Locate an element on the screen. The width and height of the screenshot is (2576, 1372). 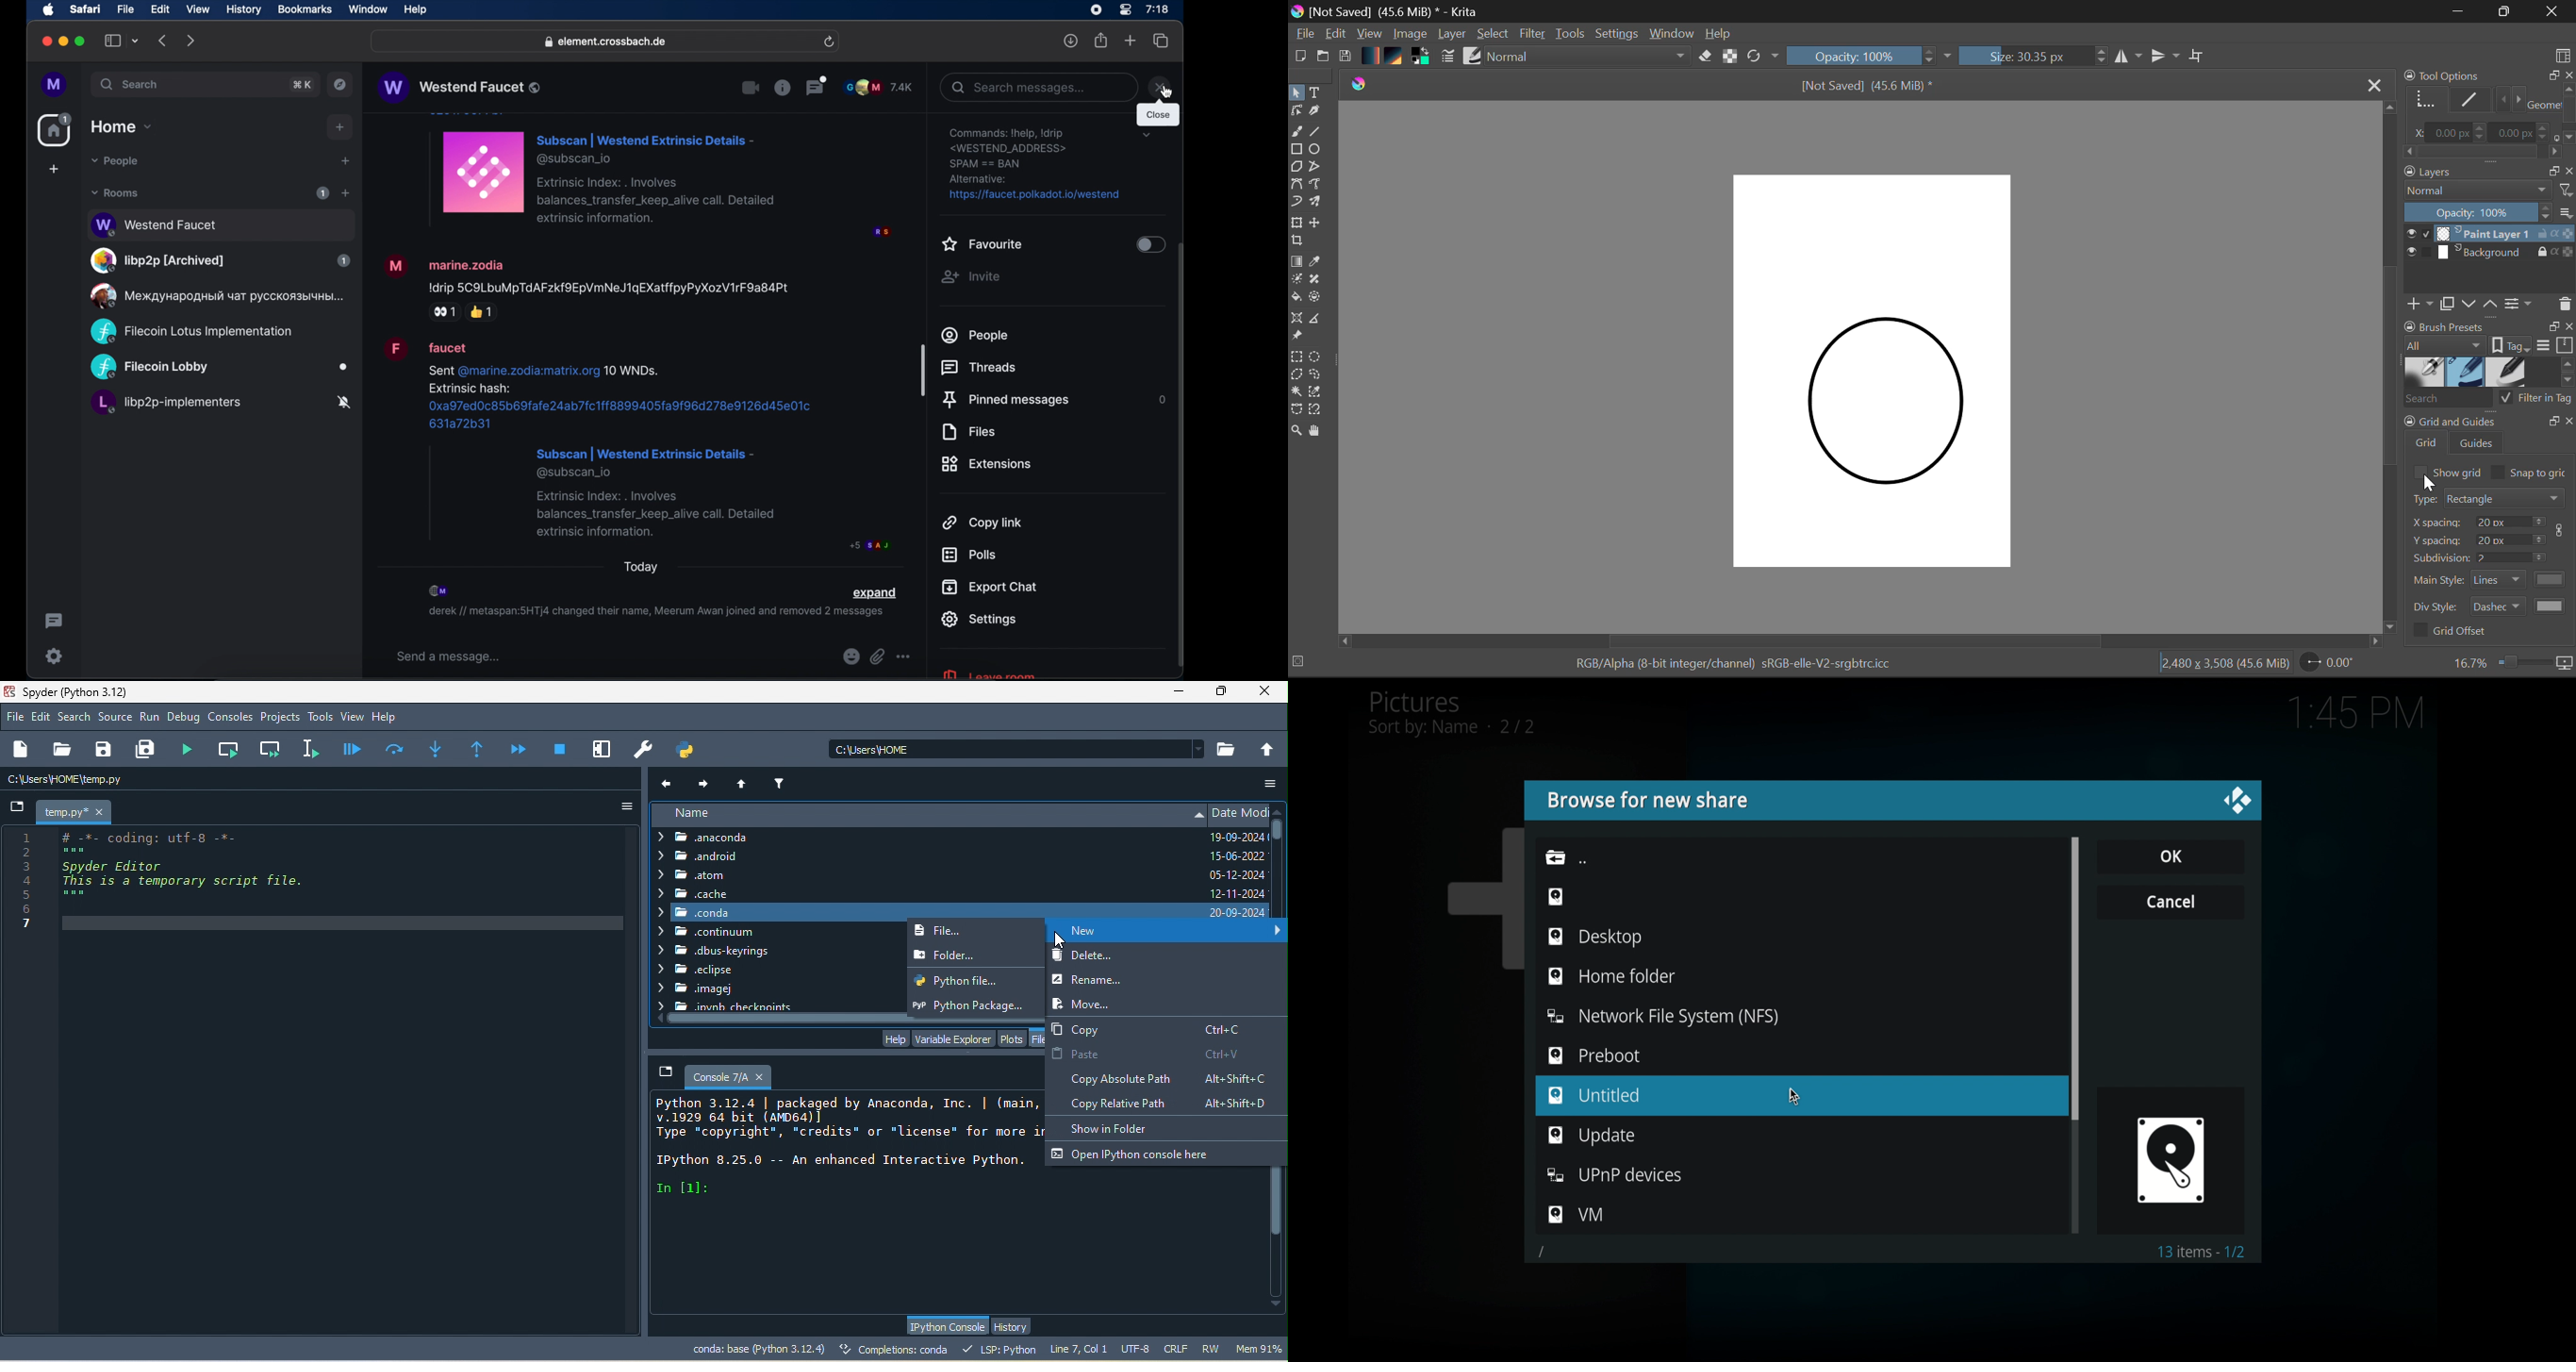
room notification is located at coordinates (656, 614).